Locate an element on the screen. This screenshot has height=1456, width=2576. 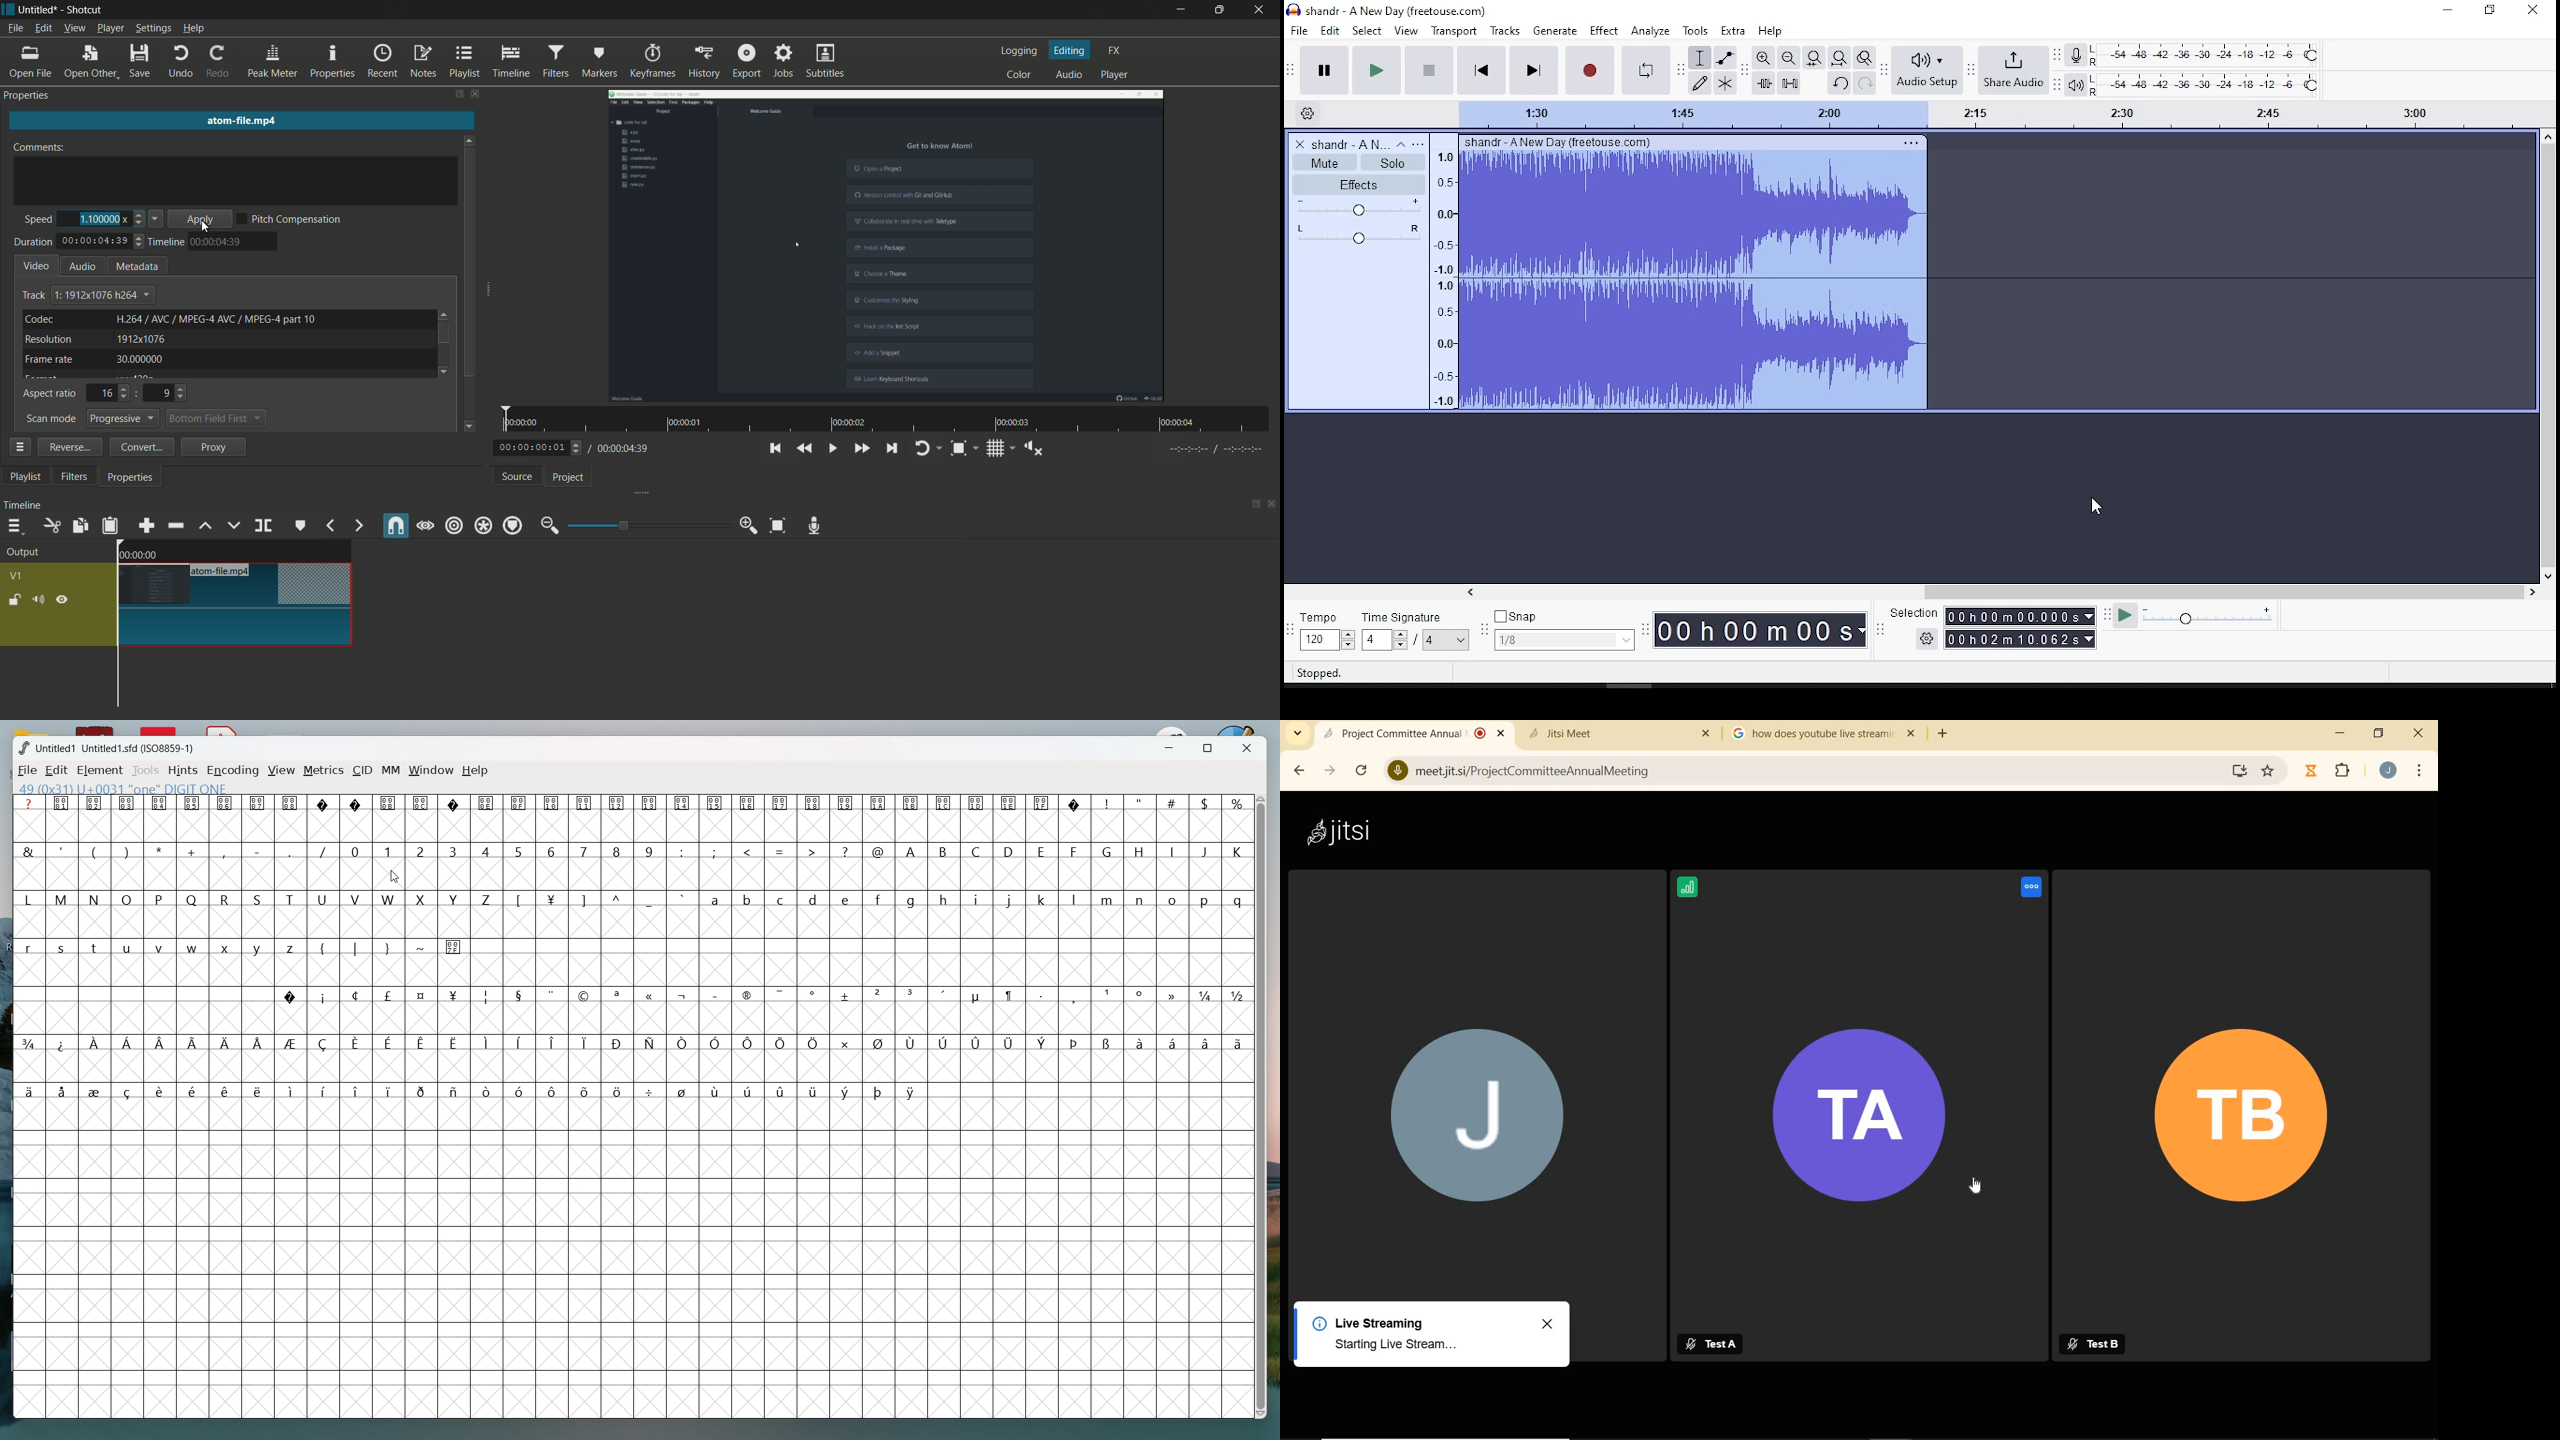
redo is located at coordinates (1865, 82).